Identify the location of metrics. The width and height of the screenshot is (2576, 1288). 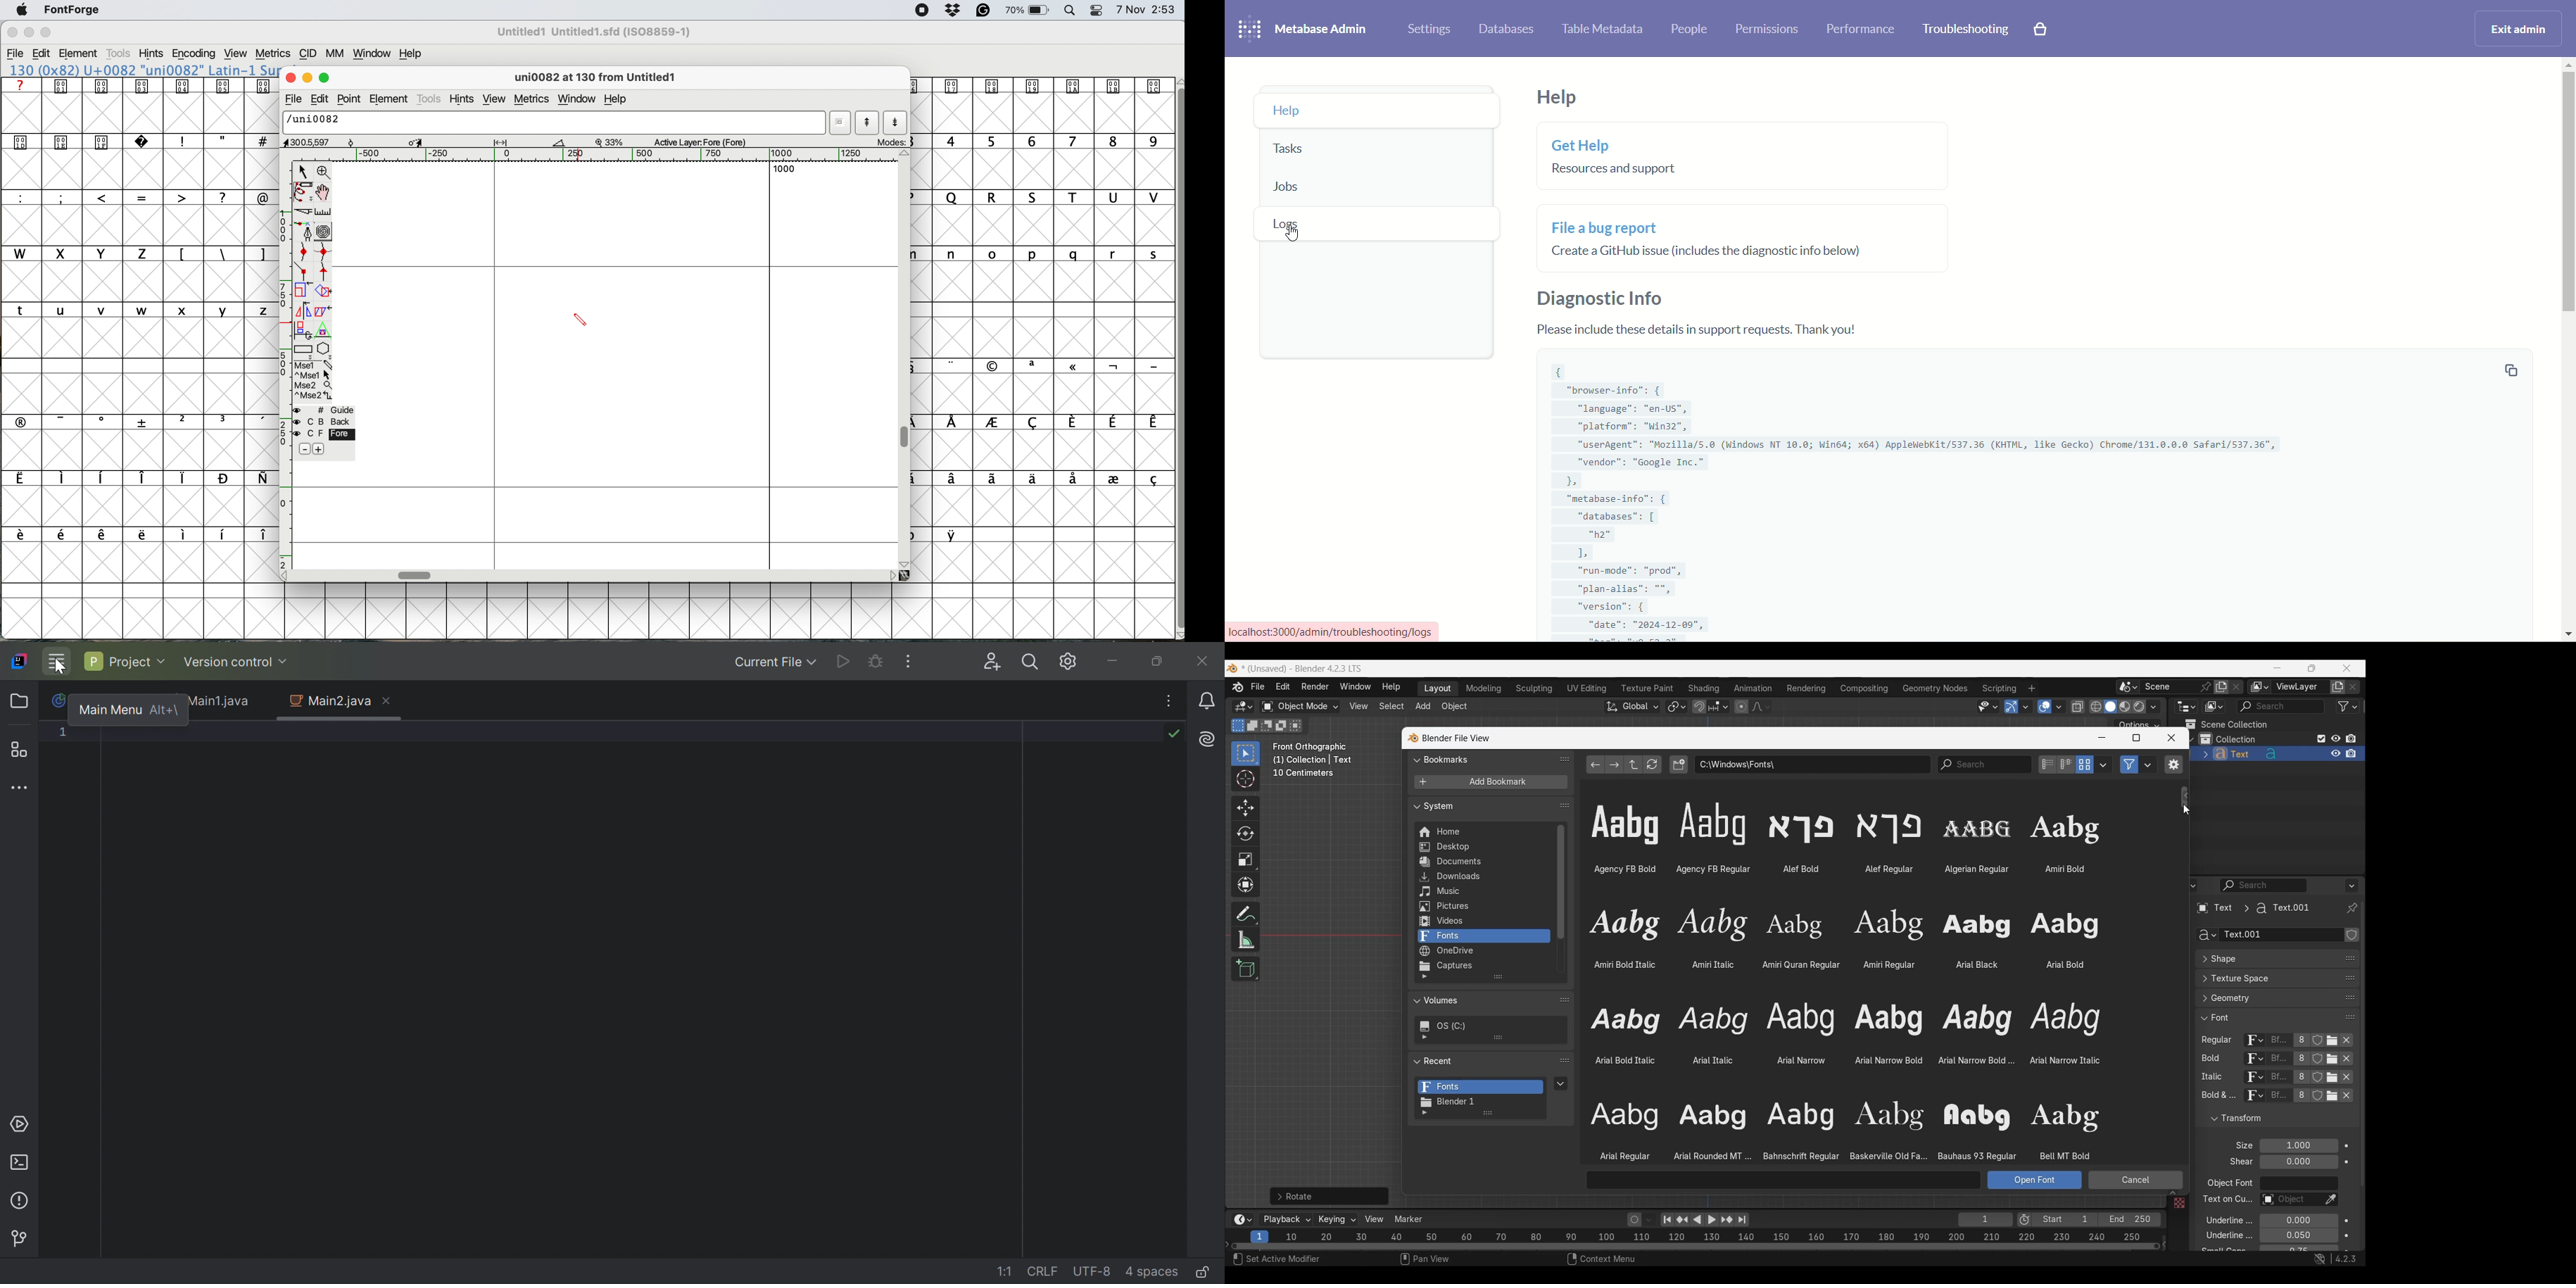
(531, 99).